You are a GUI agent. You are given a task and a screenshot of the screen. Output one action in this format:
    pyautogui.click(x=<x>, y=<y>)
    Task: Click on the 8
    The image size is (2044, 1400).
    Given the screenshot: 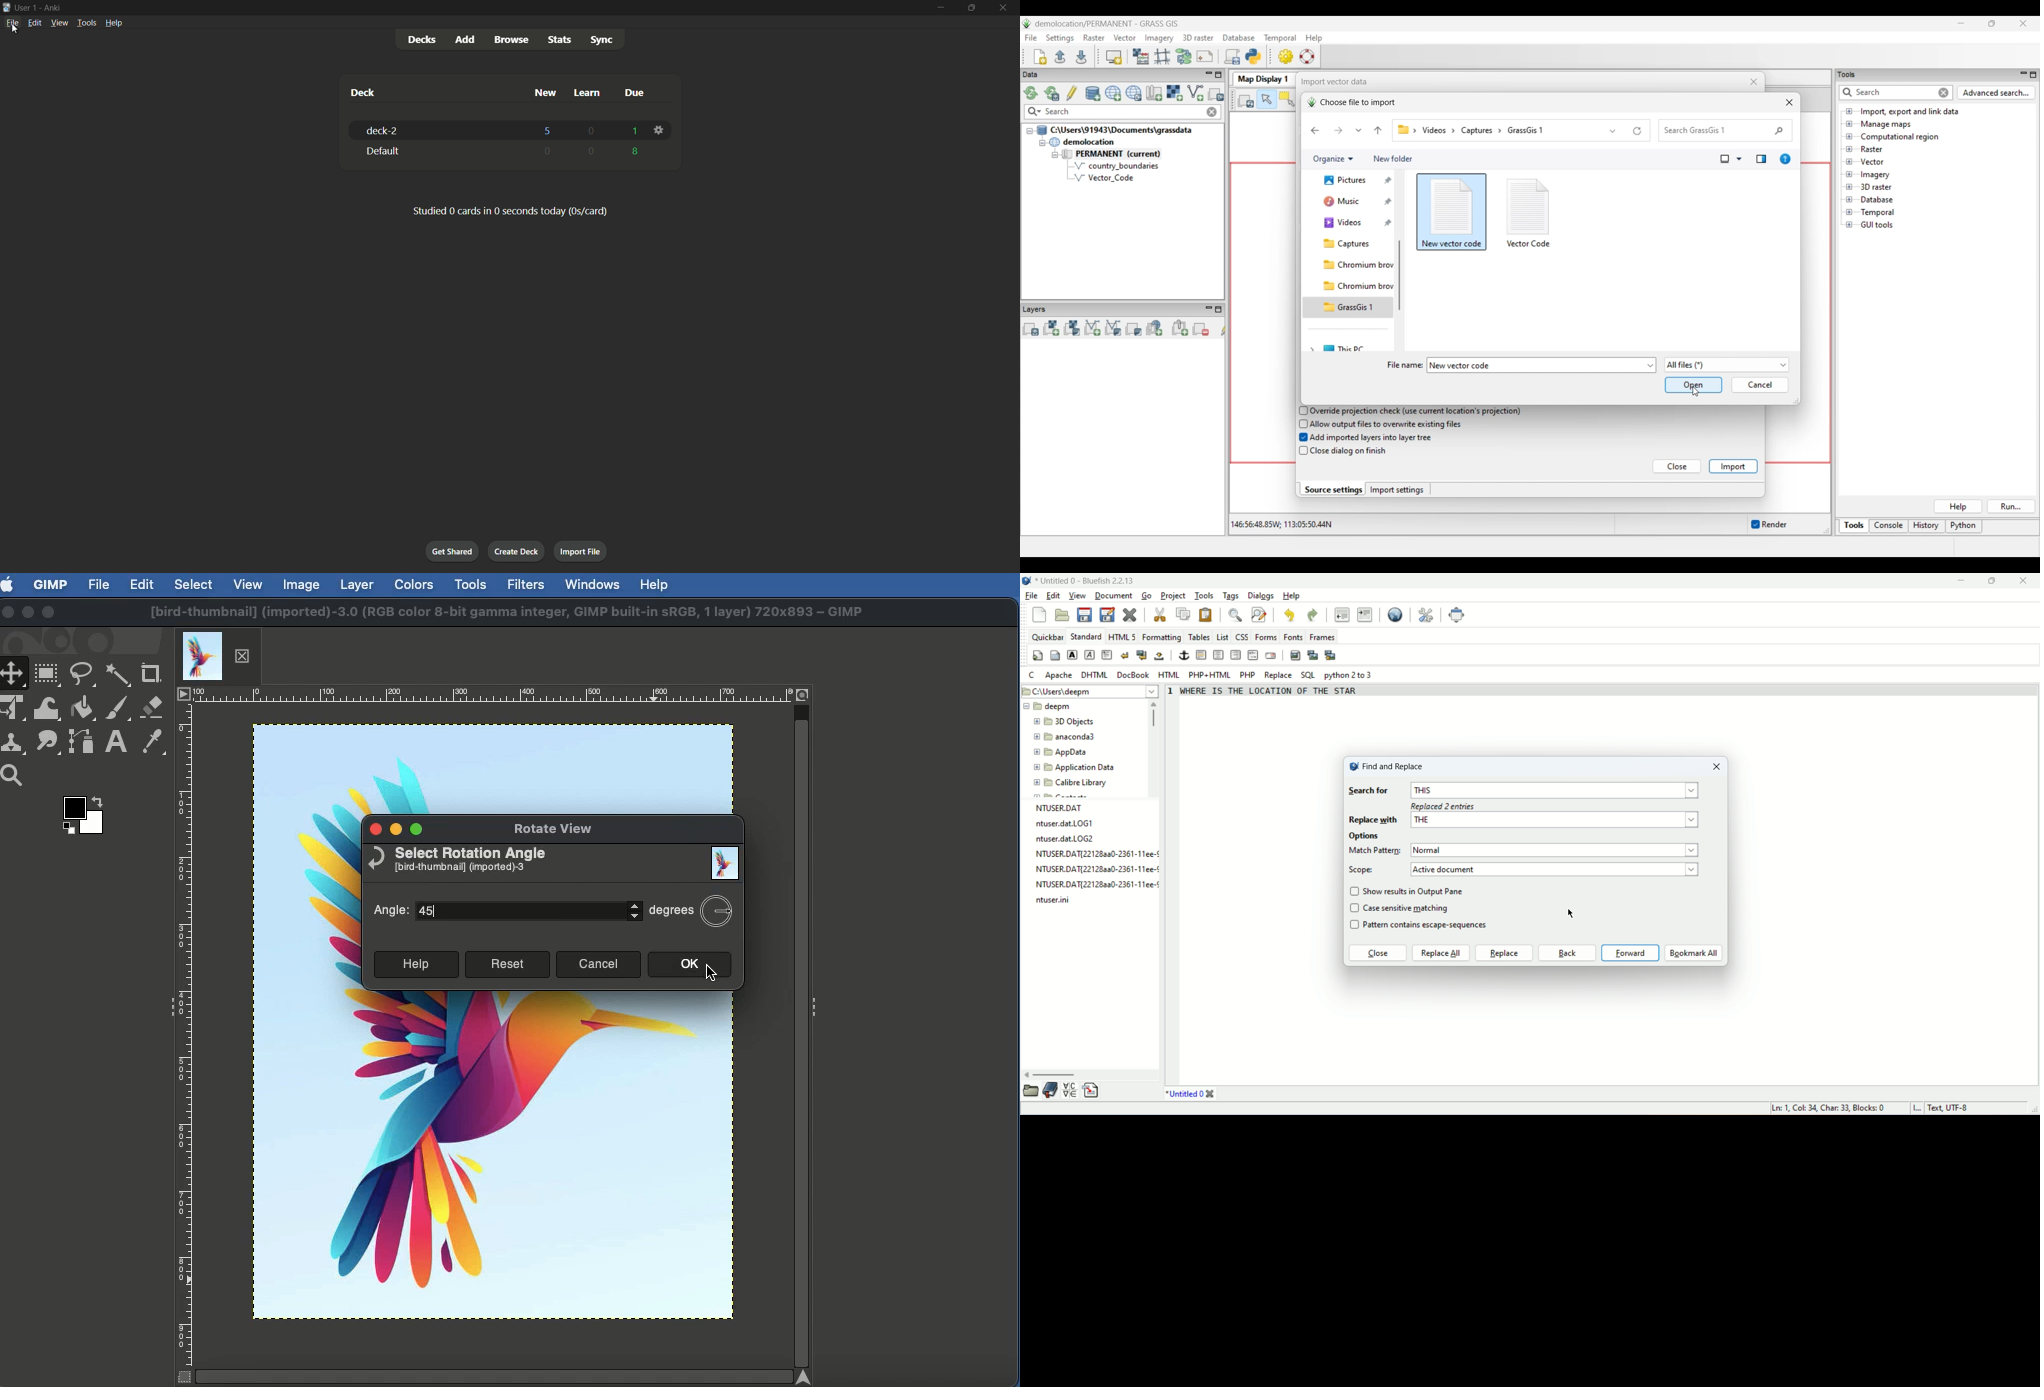 What is the action you would take?
    pyautogui.click(x=636, y=152)
    